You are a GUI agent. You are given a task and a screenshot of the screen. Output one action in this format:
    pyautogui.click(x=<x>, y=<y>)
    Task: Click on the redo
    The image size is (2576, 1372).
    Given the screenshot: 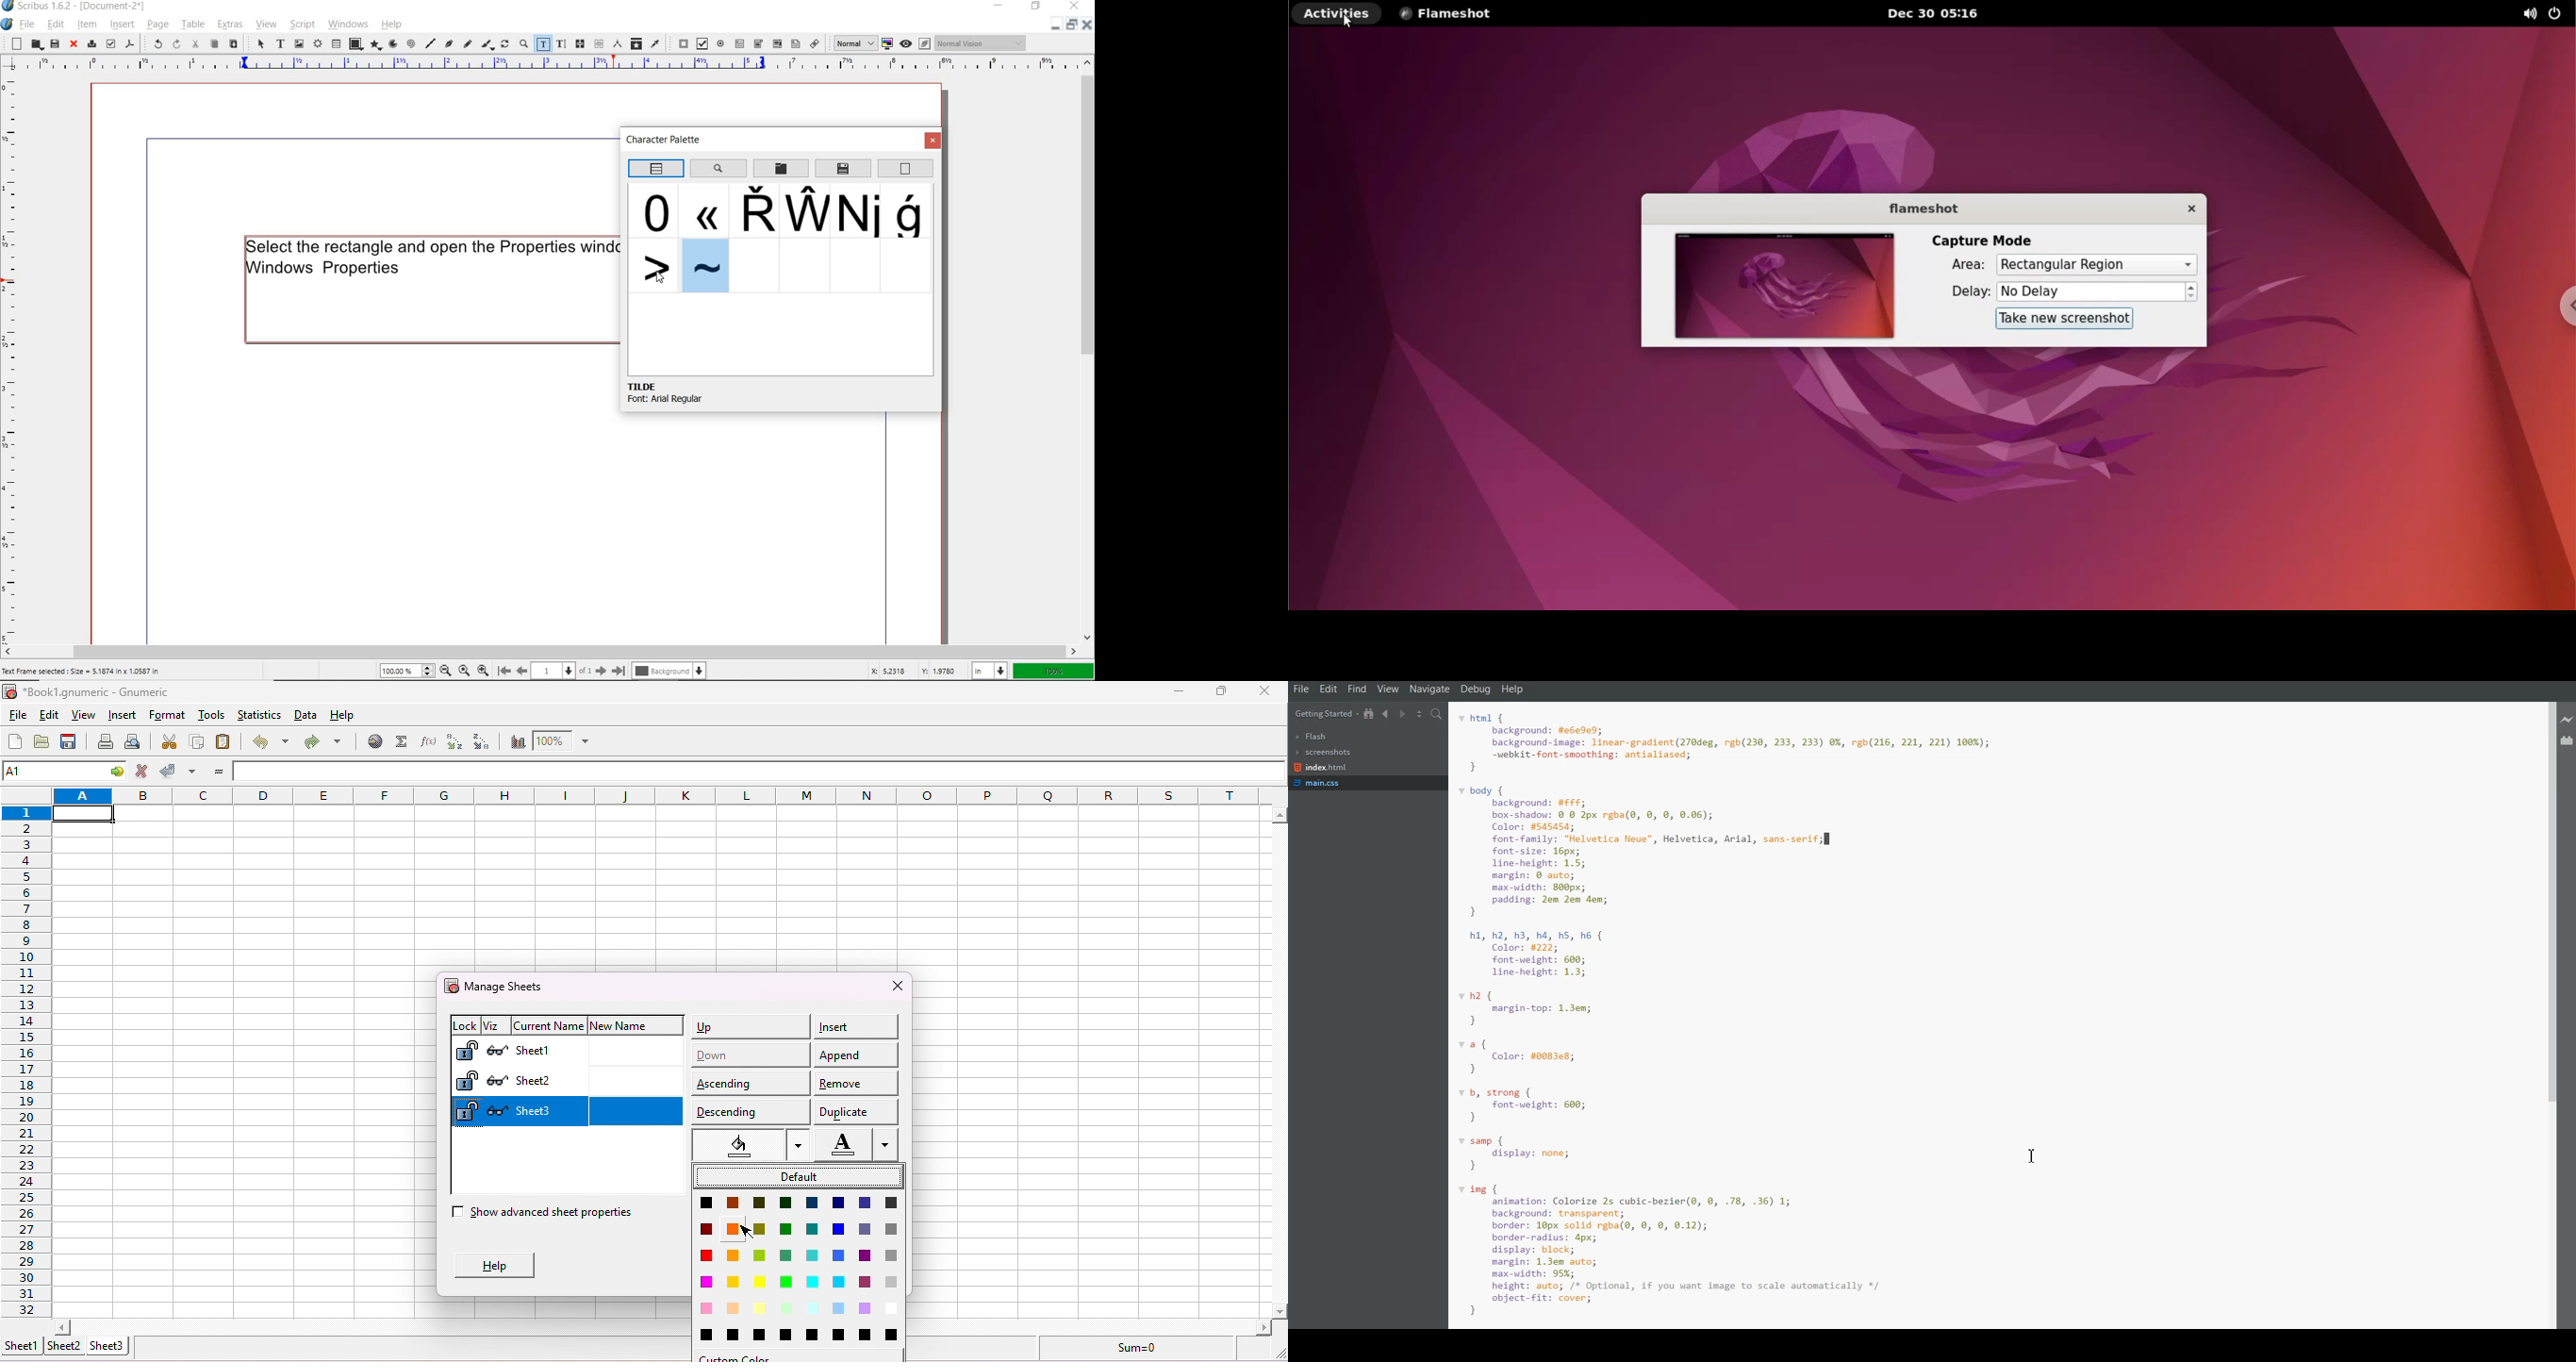 What is the action you would take?
    pyautogui.click(x=175, y=44)
    